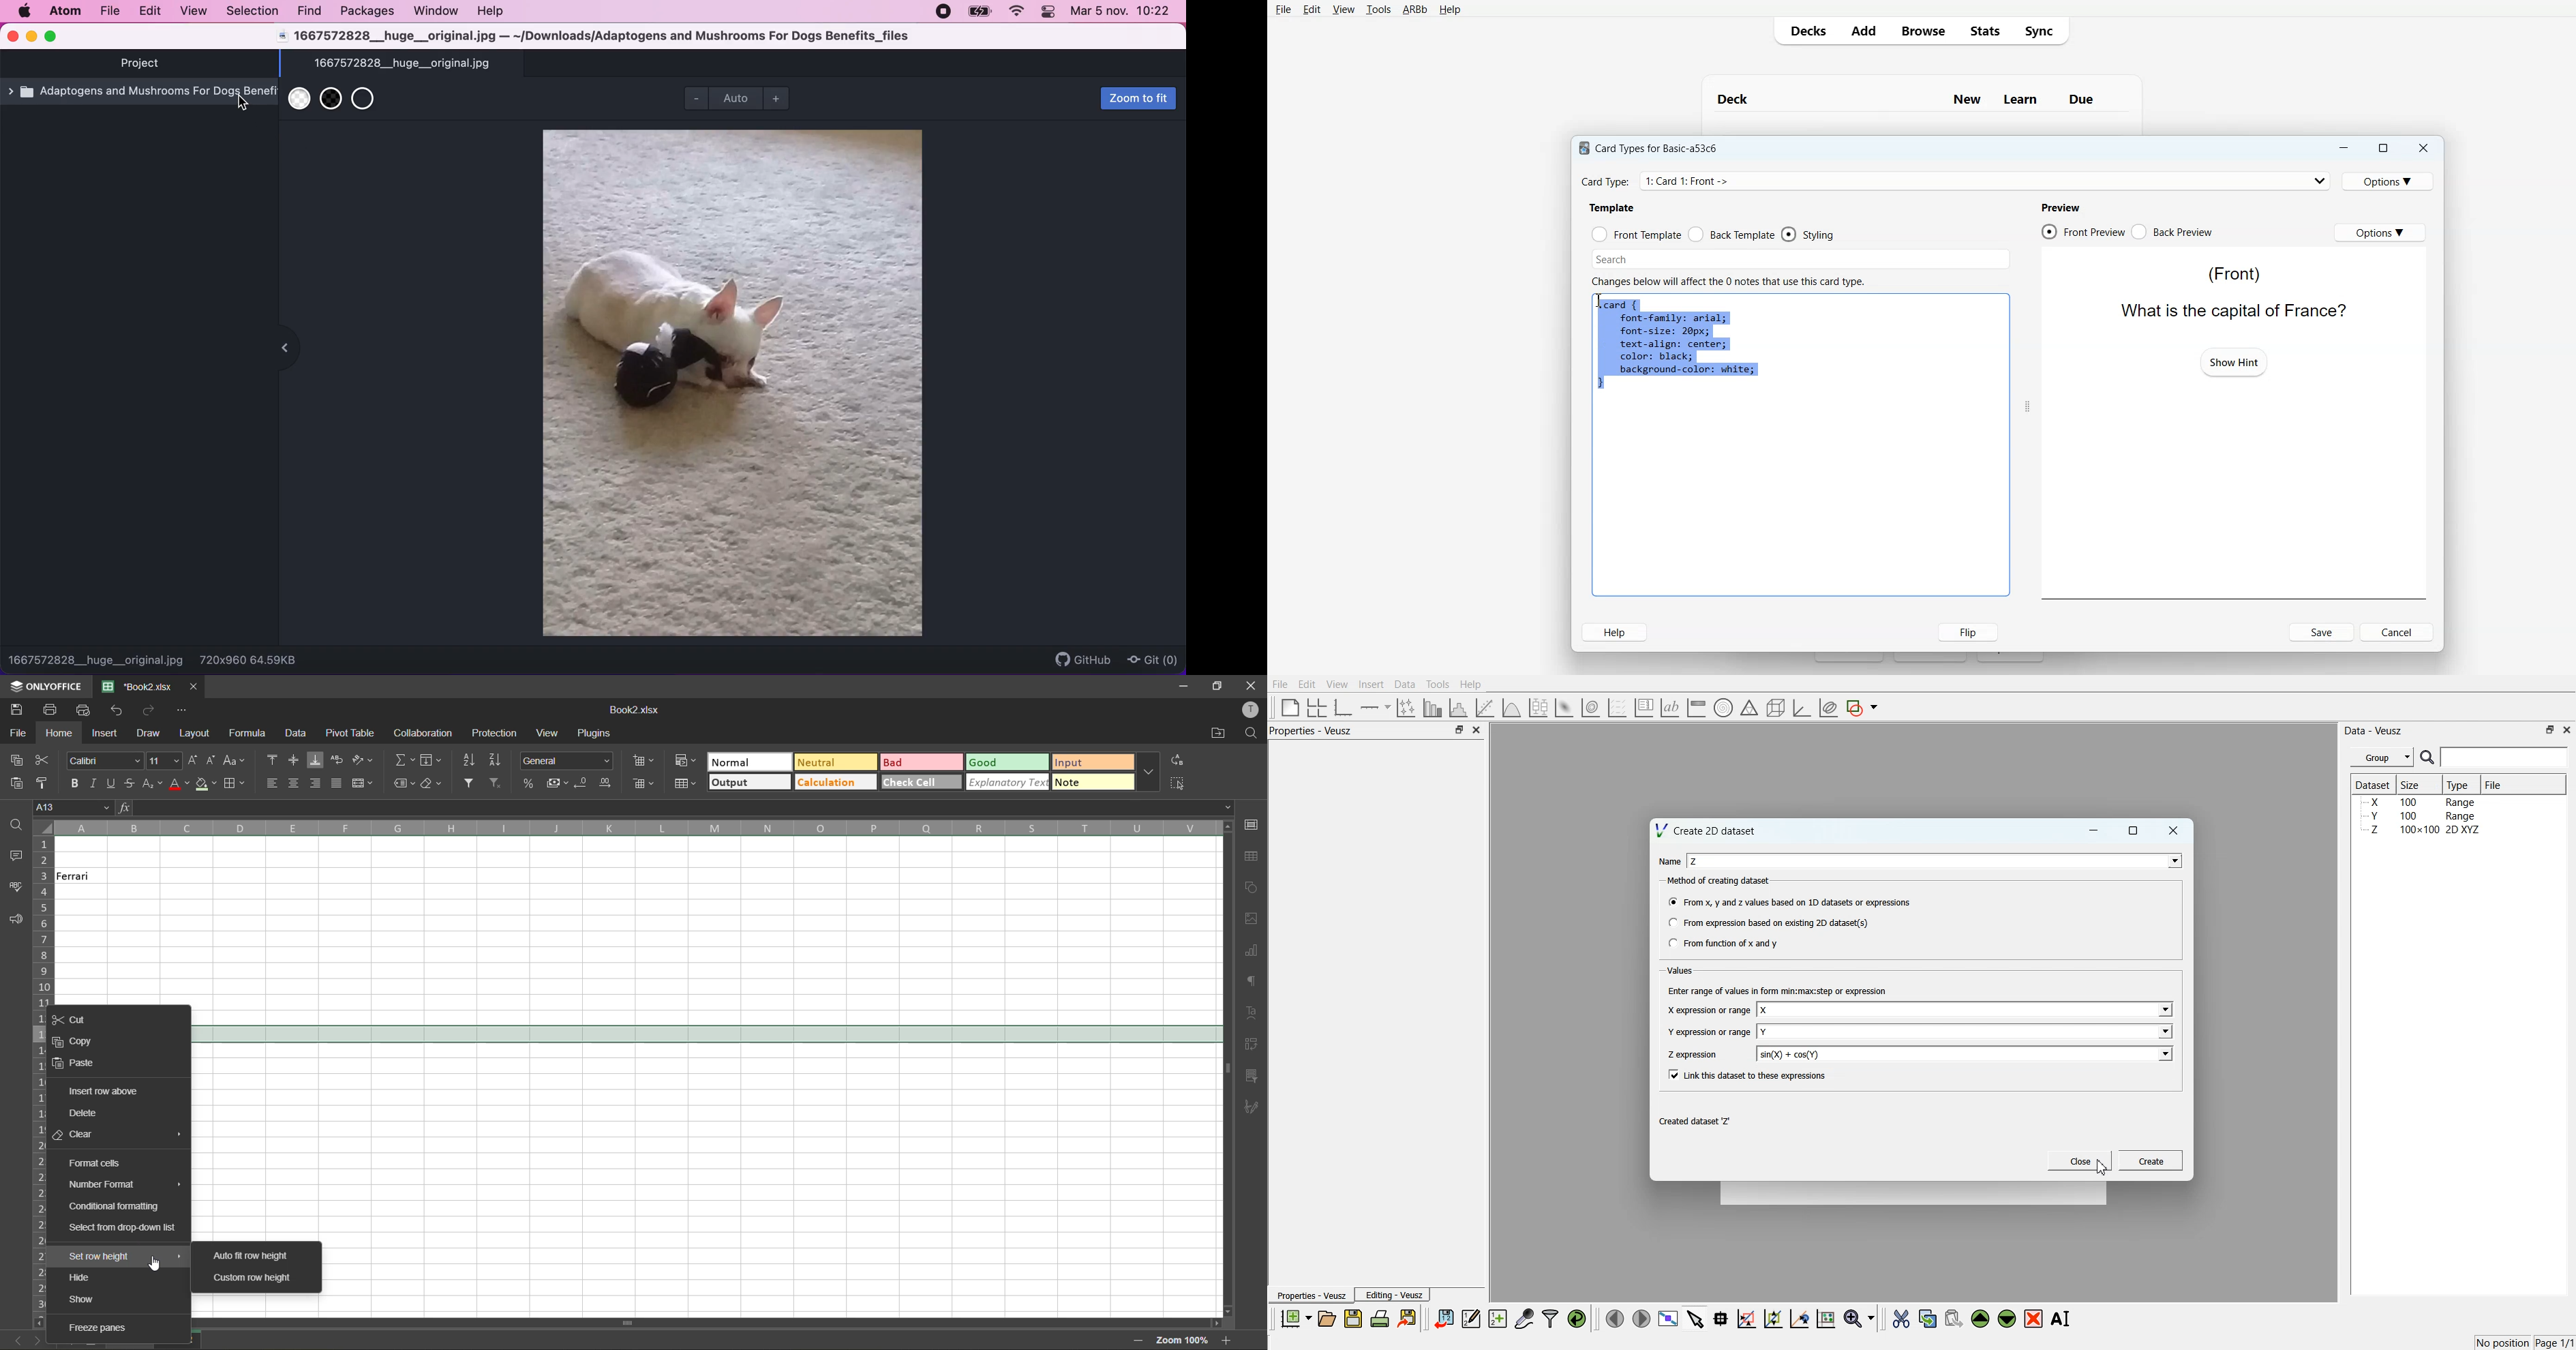 Image resolution: width=2576 pixels, height=1372 pixels. I want to click on paste, so click(17, 783).